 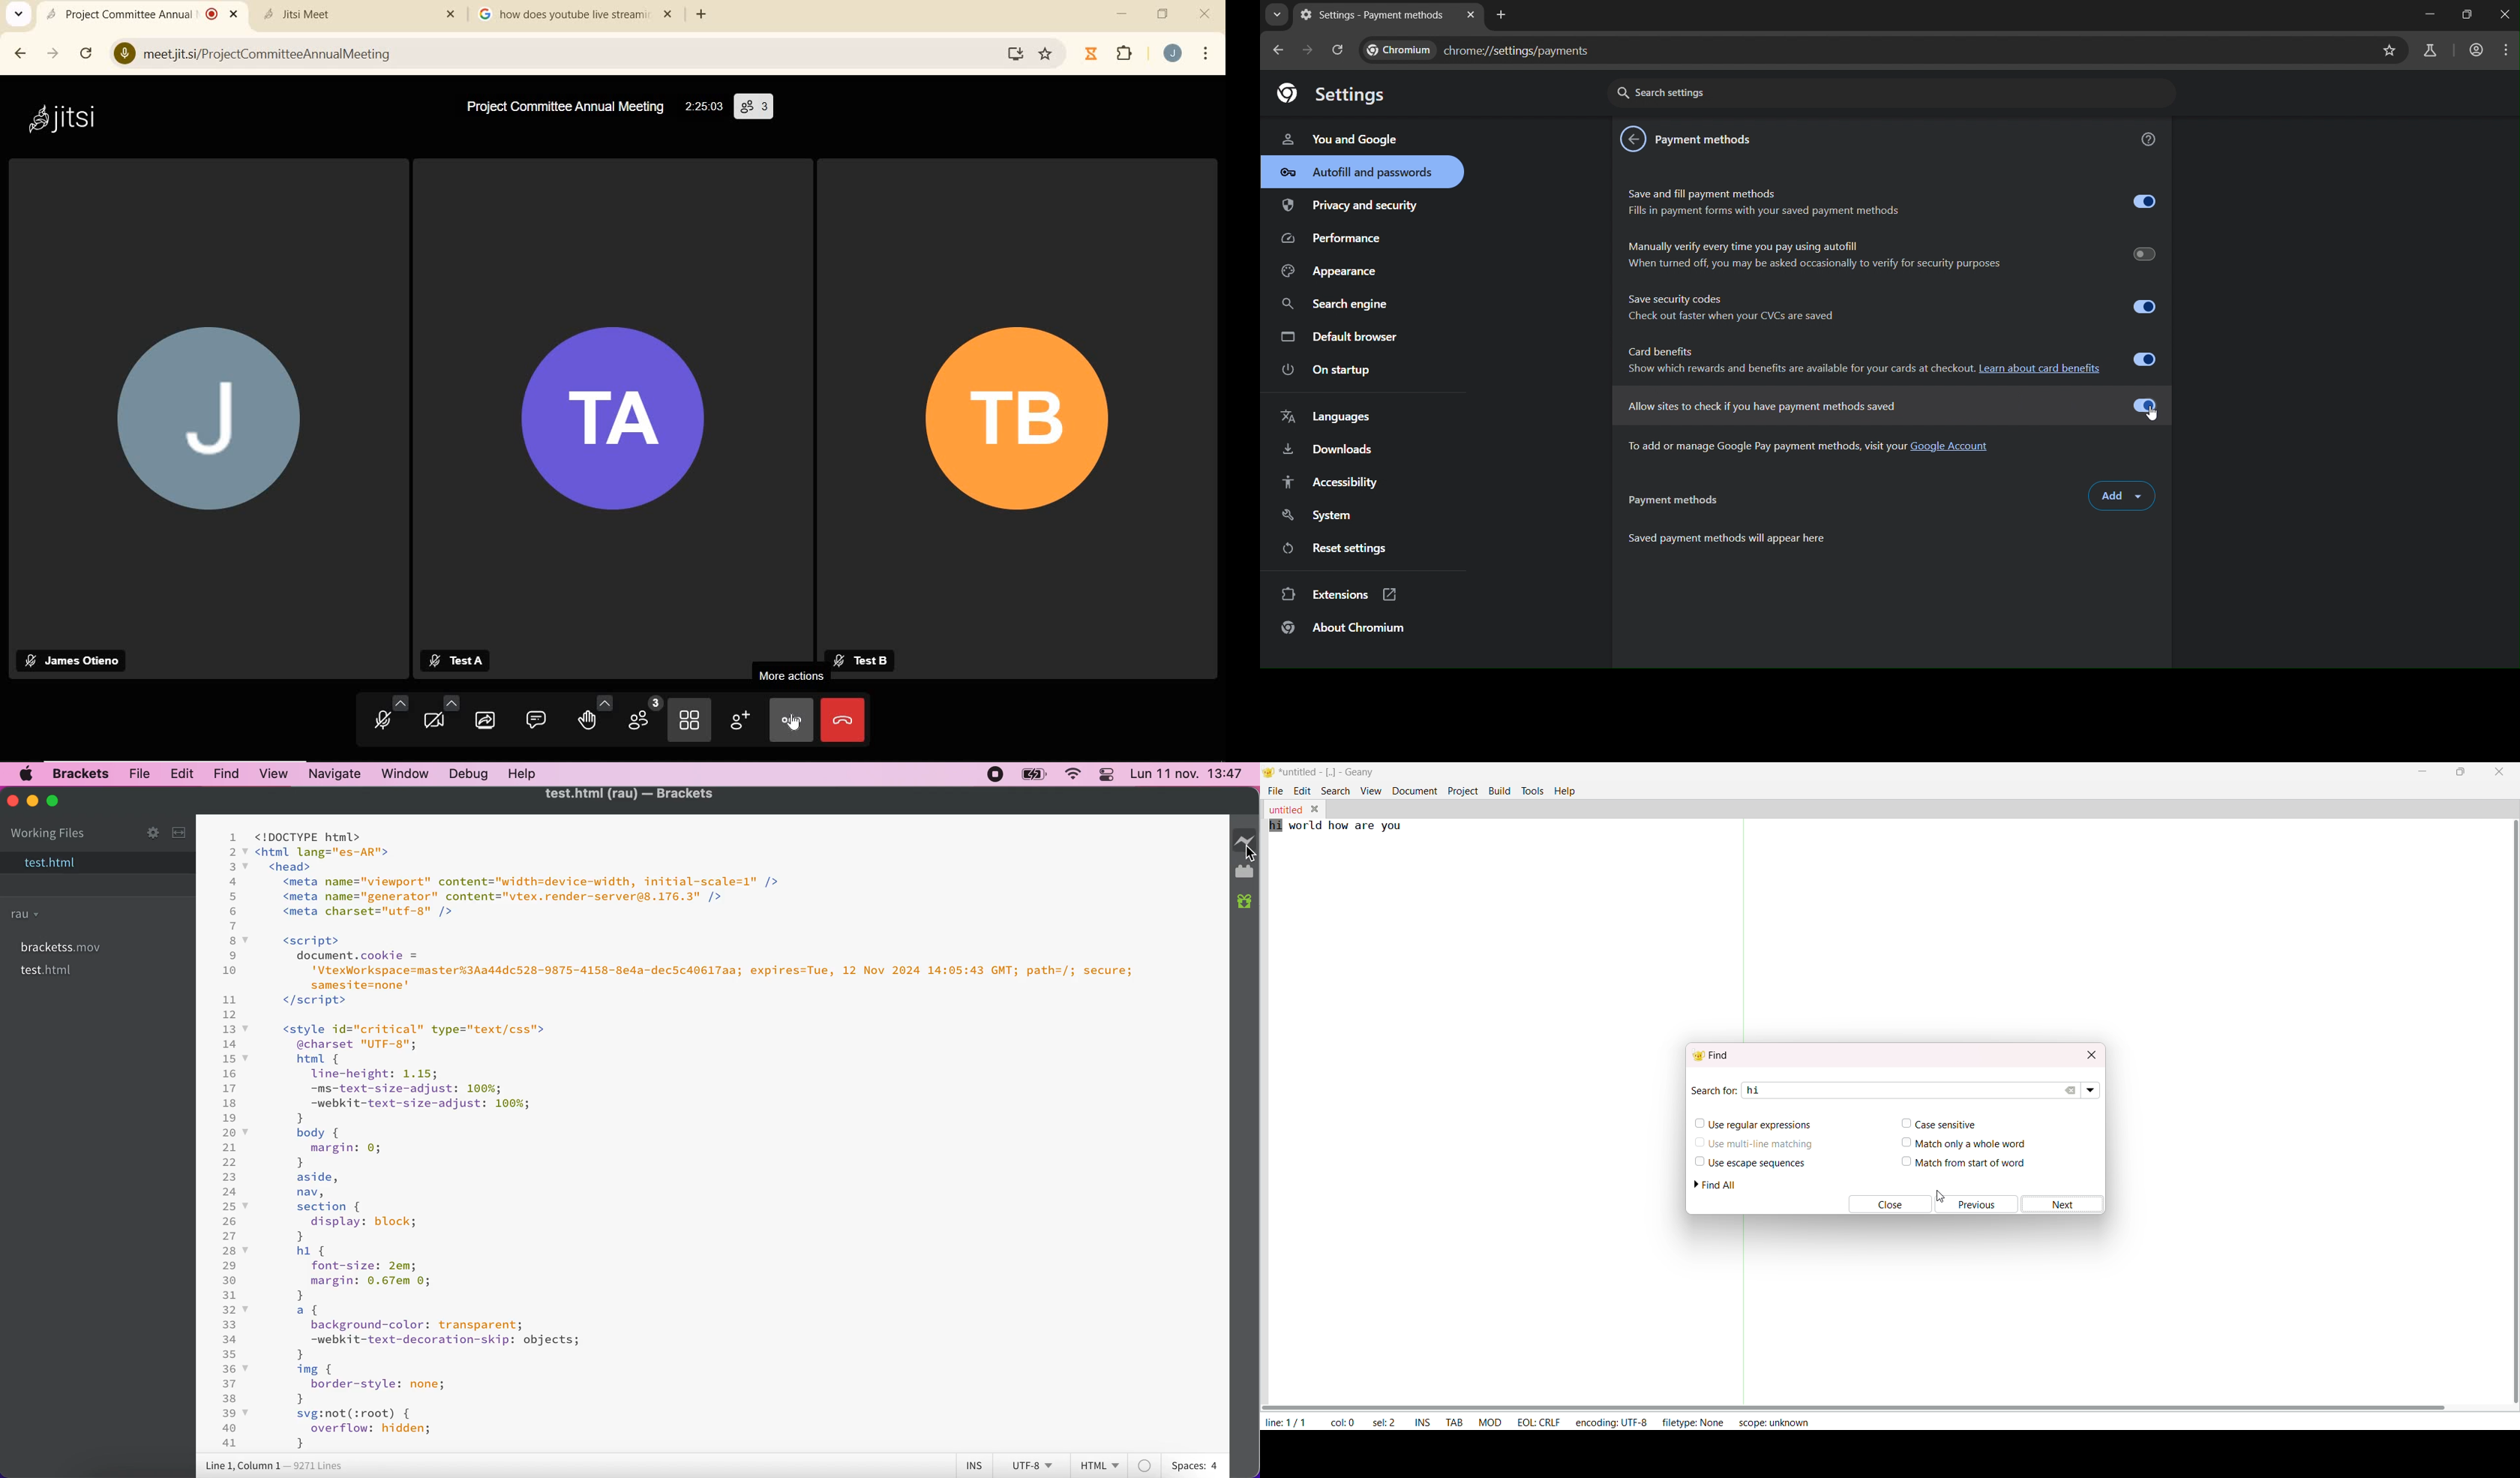 I want to click on crusor, so click(x=795, y=723).